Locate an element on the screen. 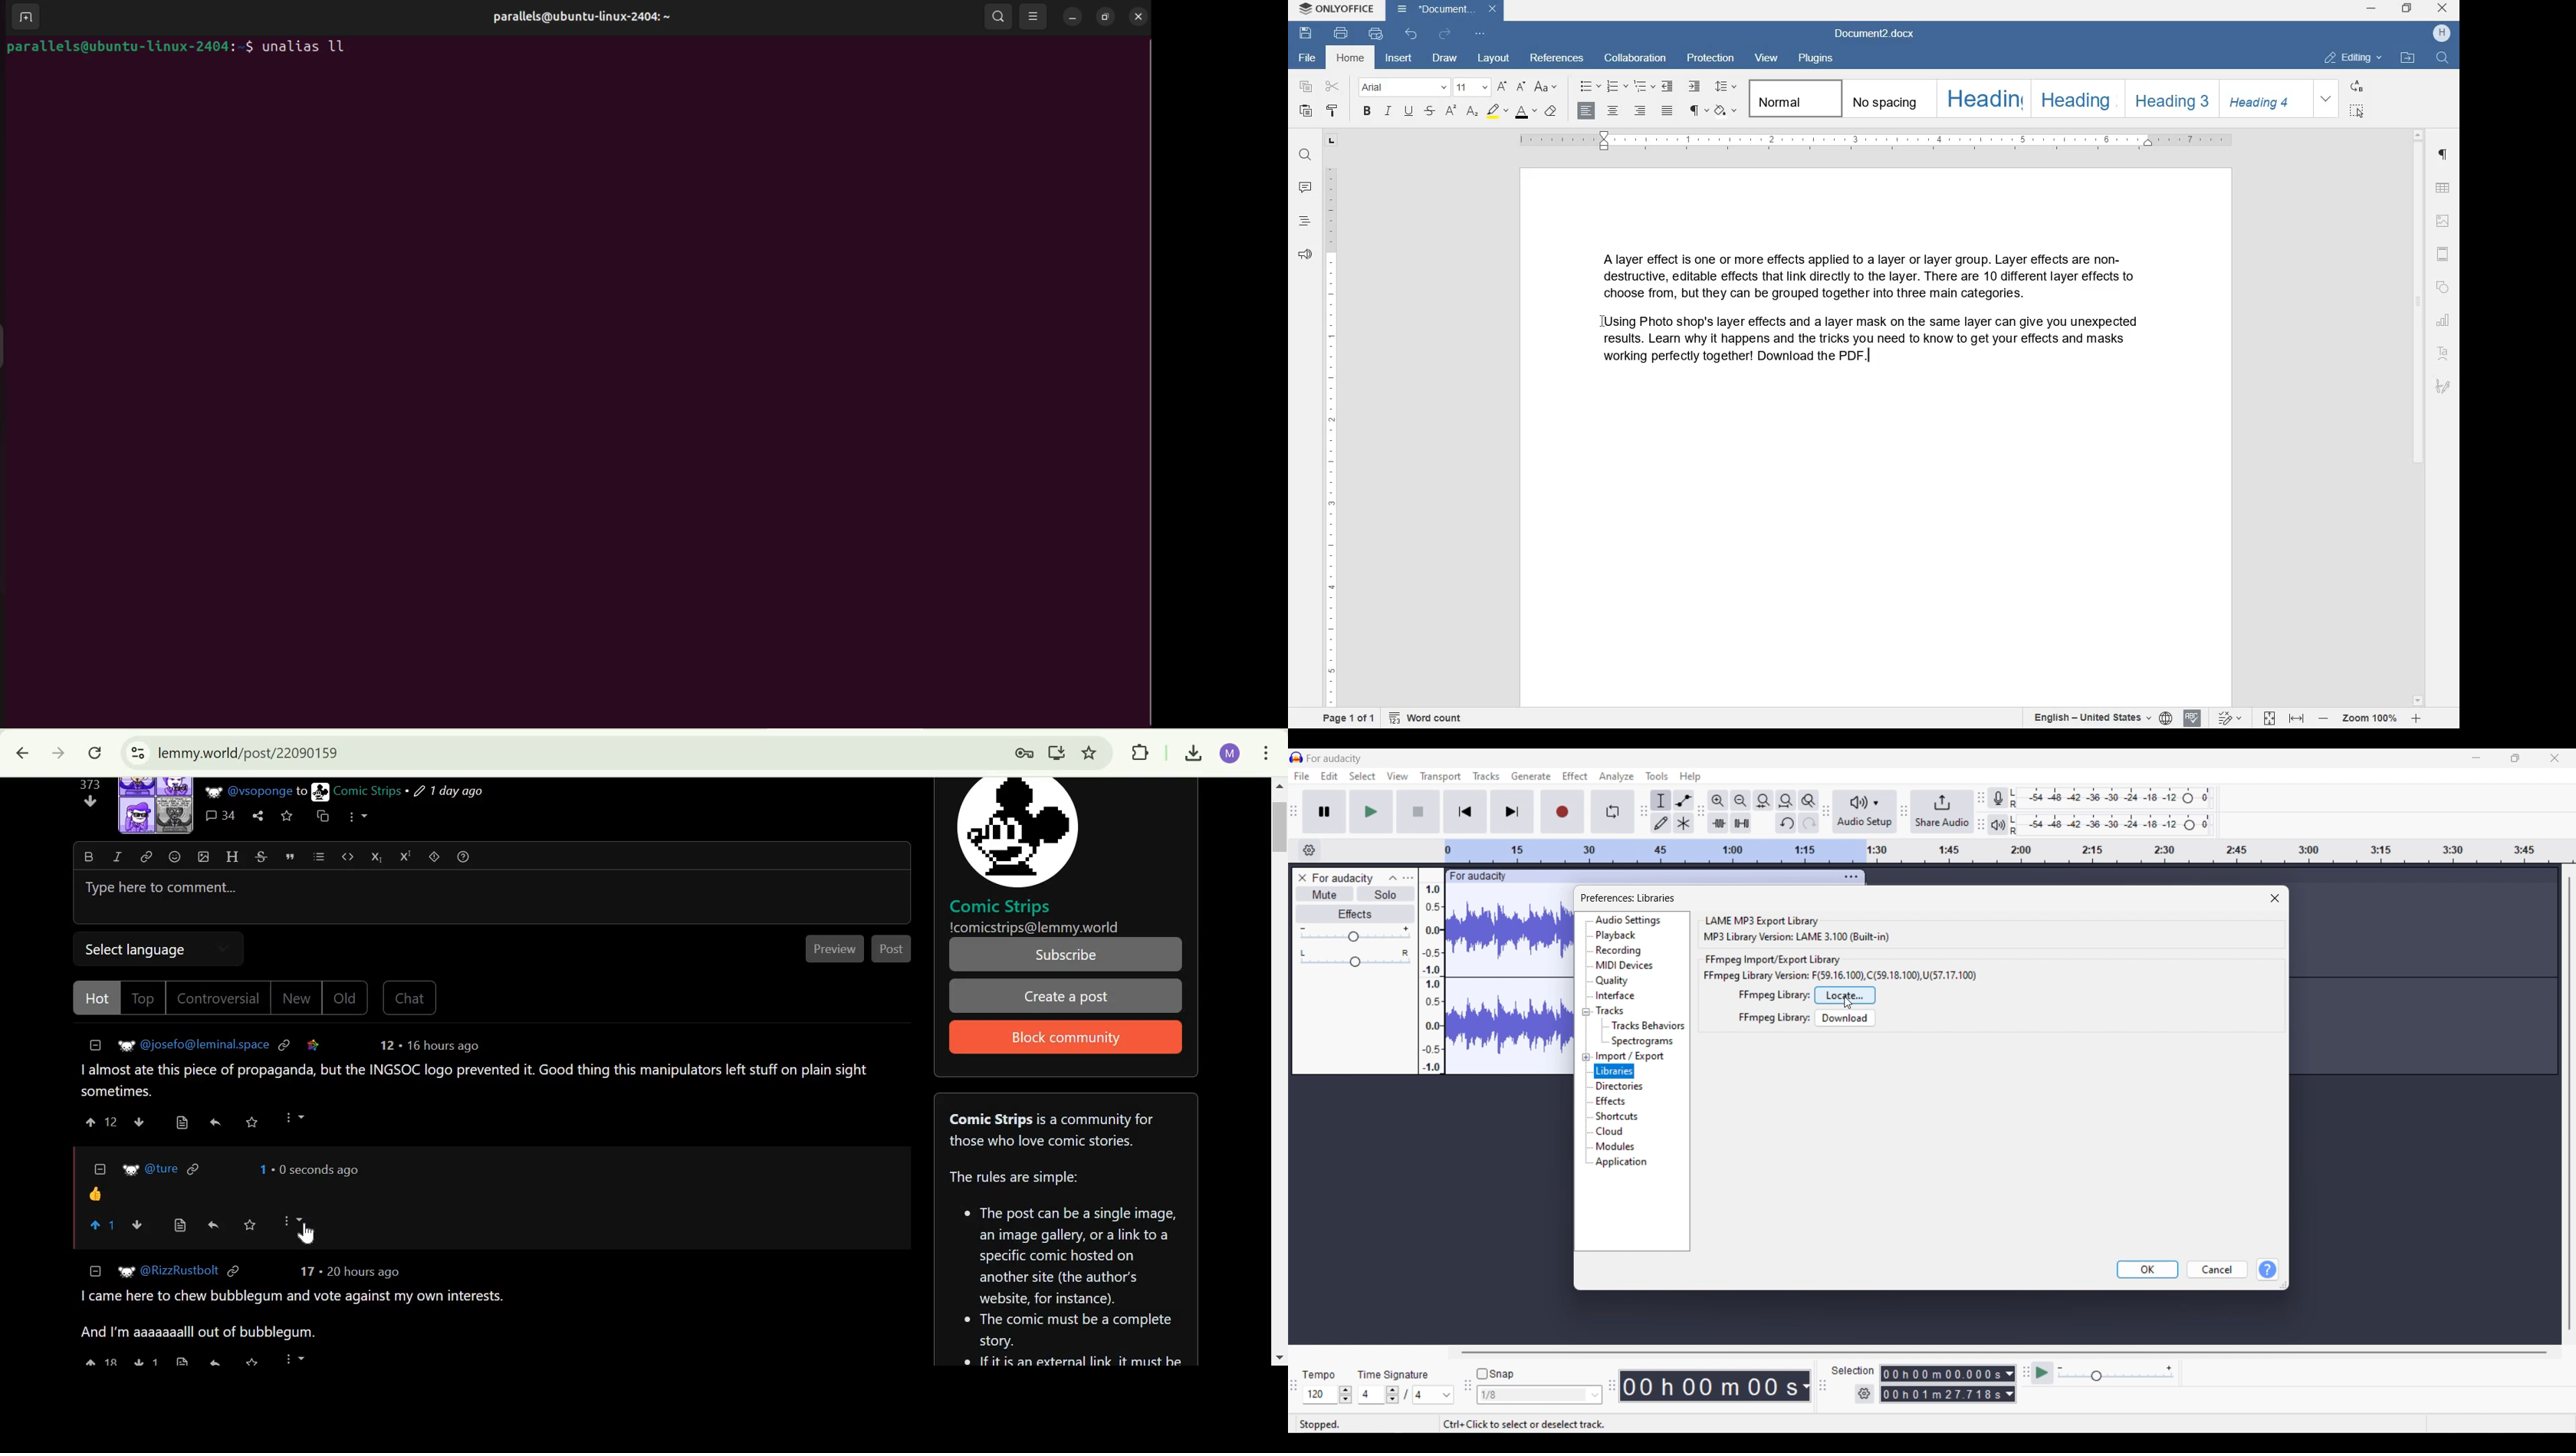 This screenshot has height=1456, width=2576. minimize is located at coordinates (1073, 16).